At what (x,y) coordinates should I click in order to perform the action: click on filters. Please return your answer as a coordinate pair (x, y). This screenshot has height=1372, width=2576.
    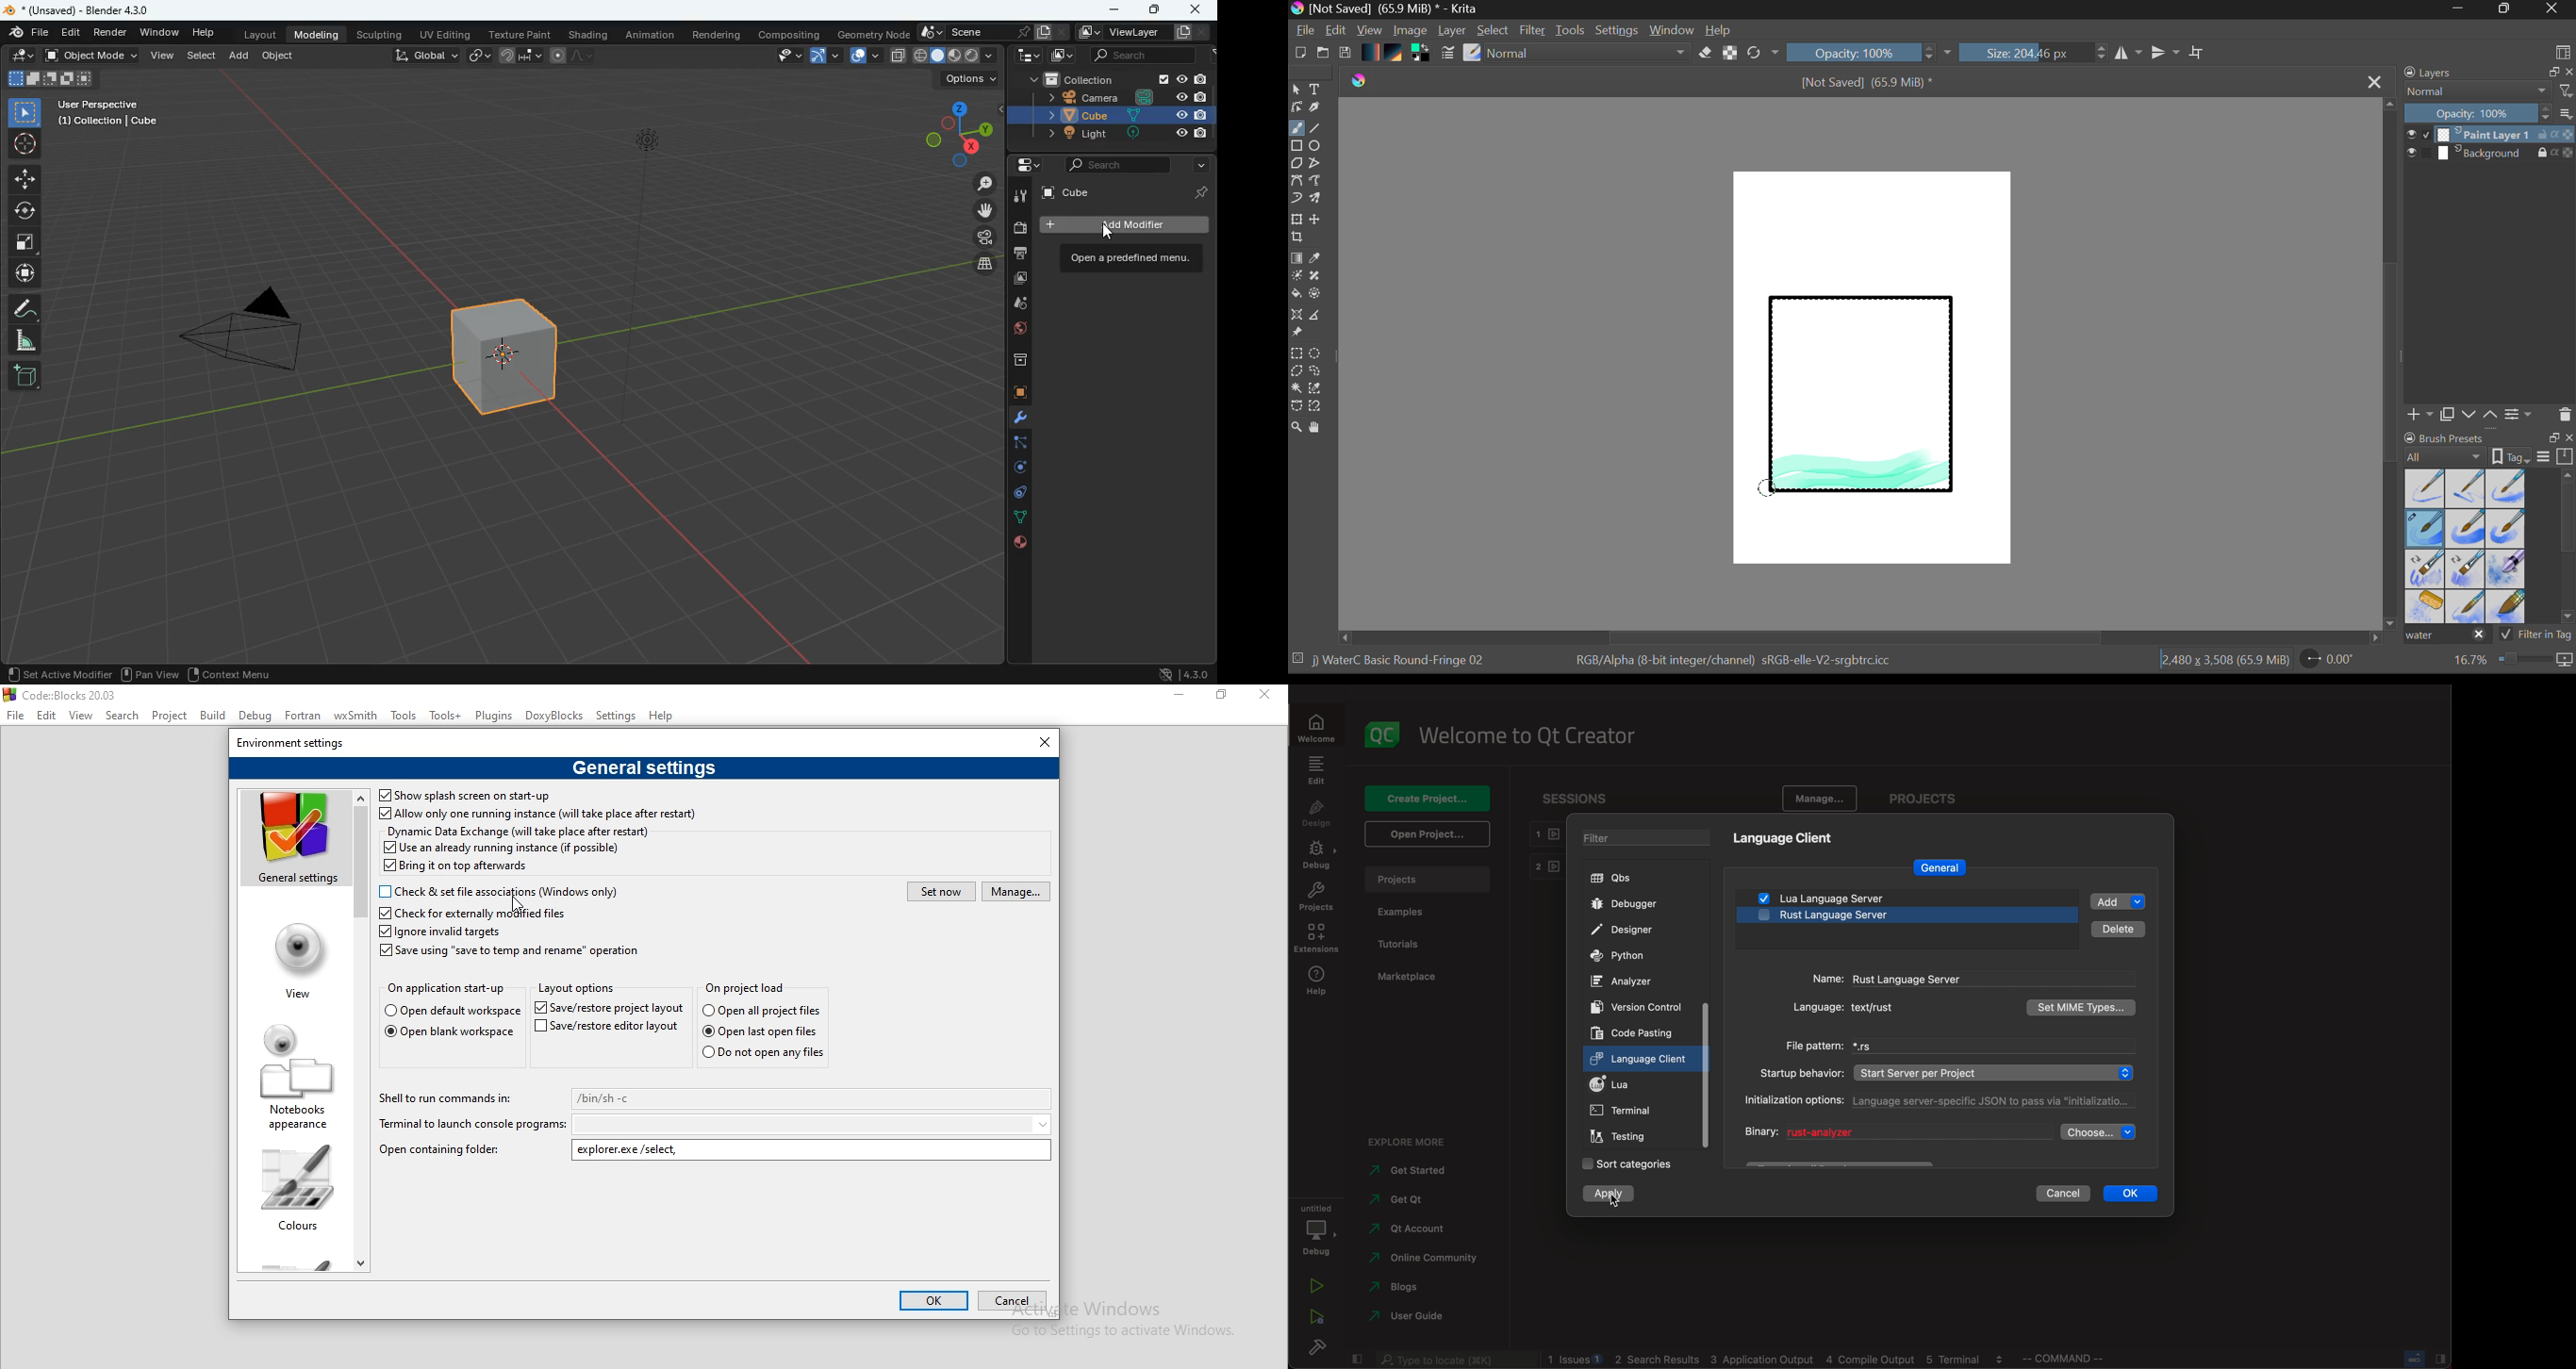
    Looking at the image, I should click on (1647, 838).